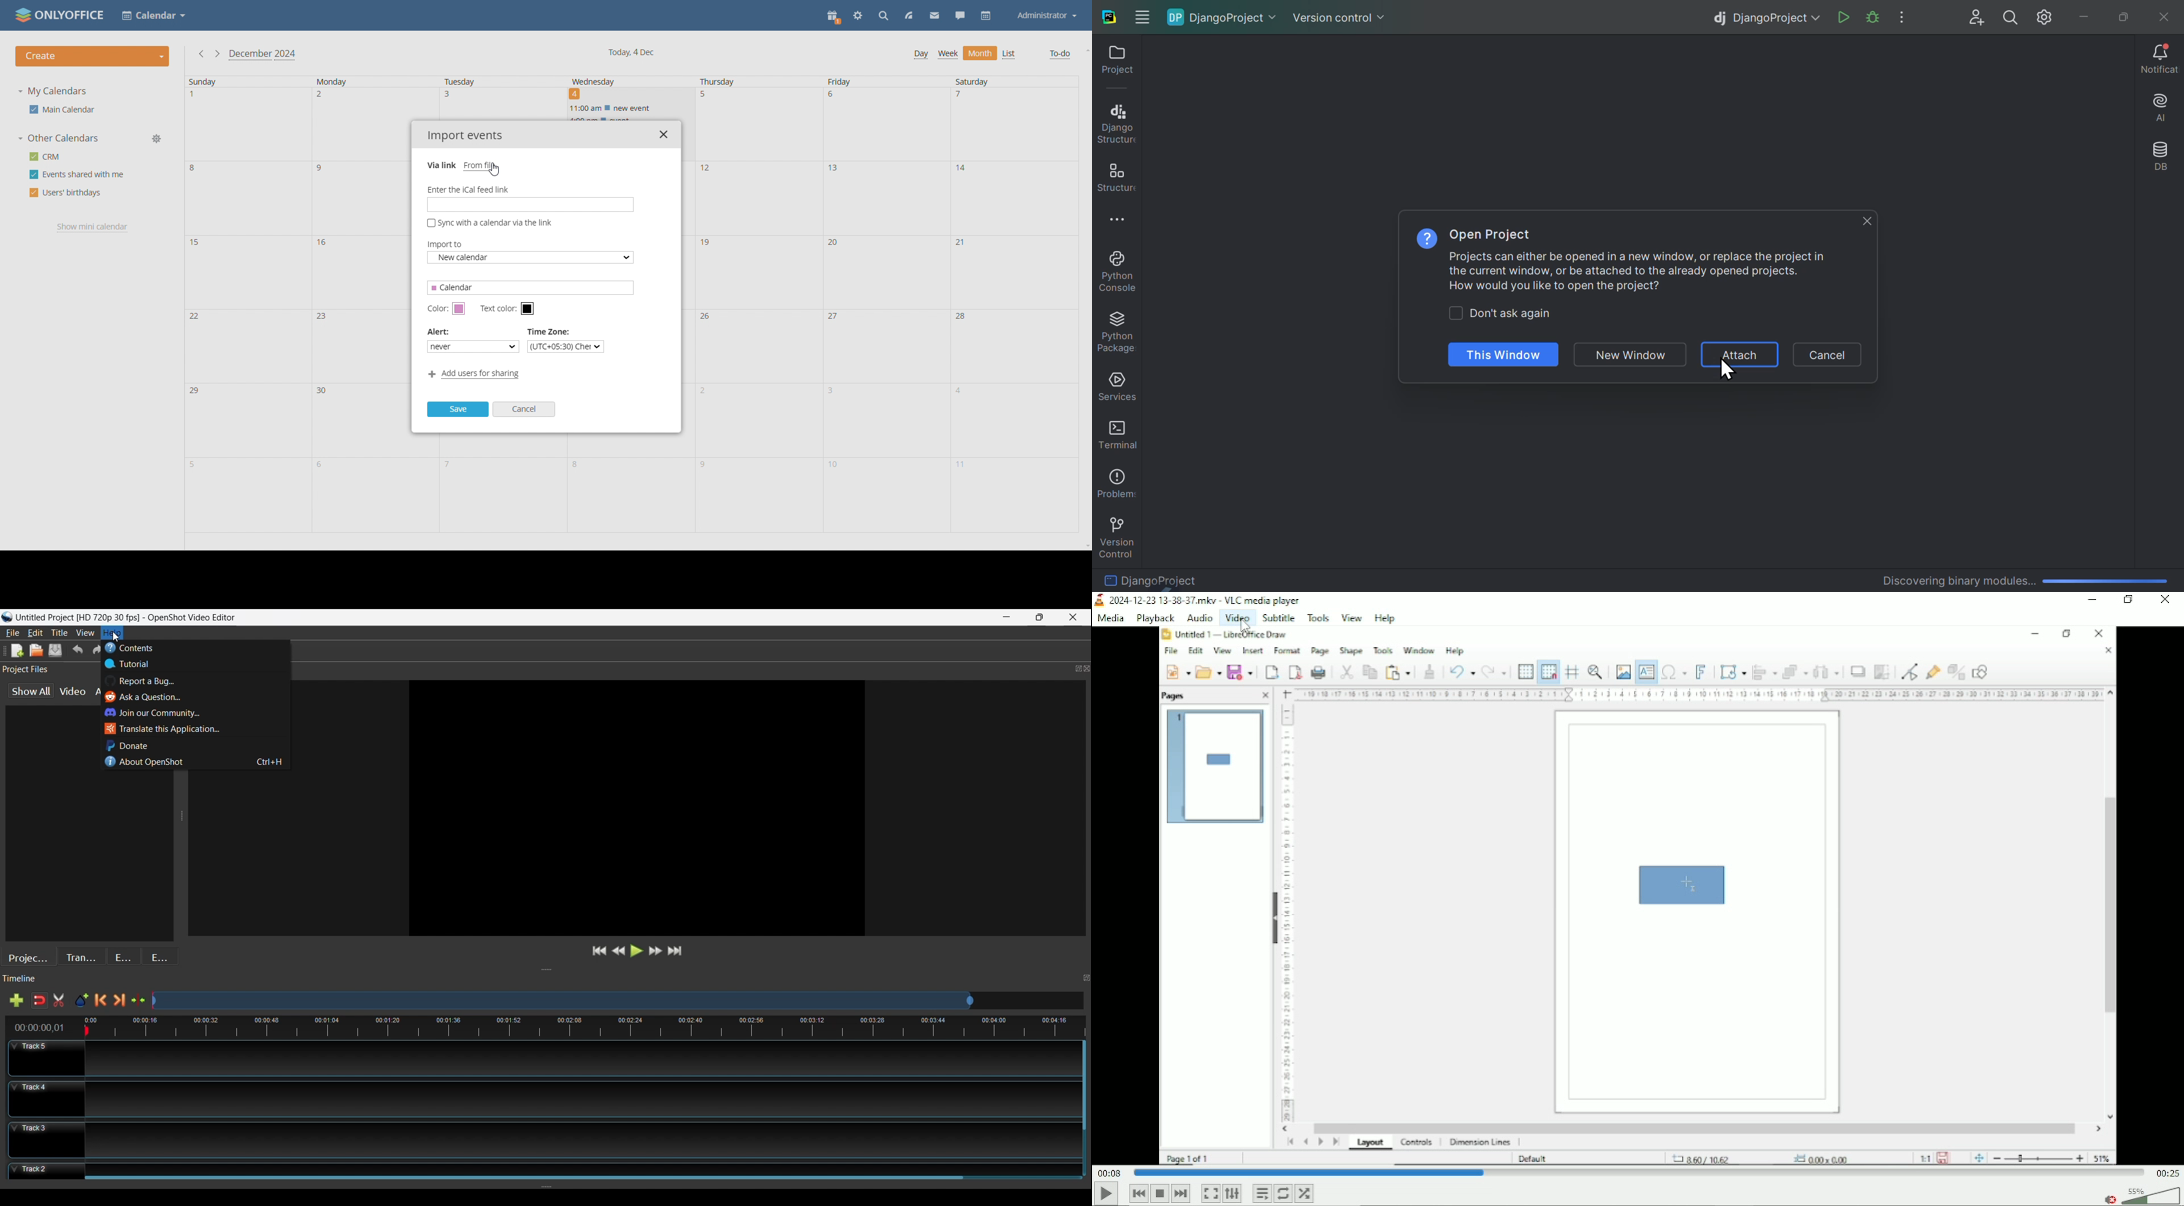 The width and height of the screenshot is (2184, 1232). I want to click on Show extended settings, so click(1233, 1194).